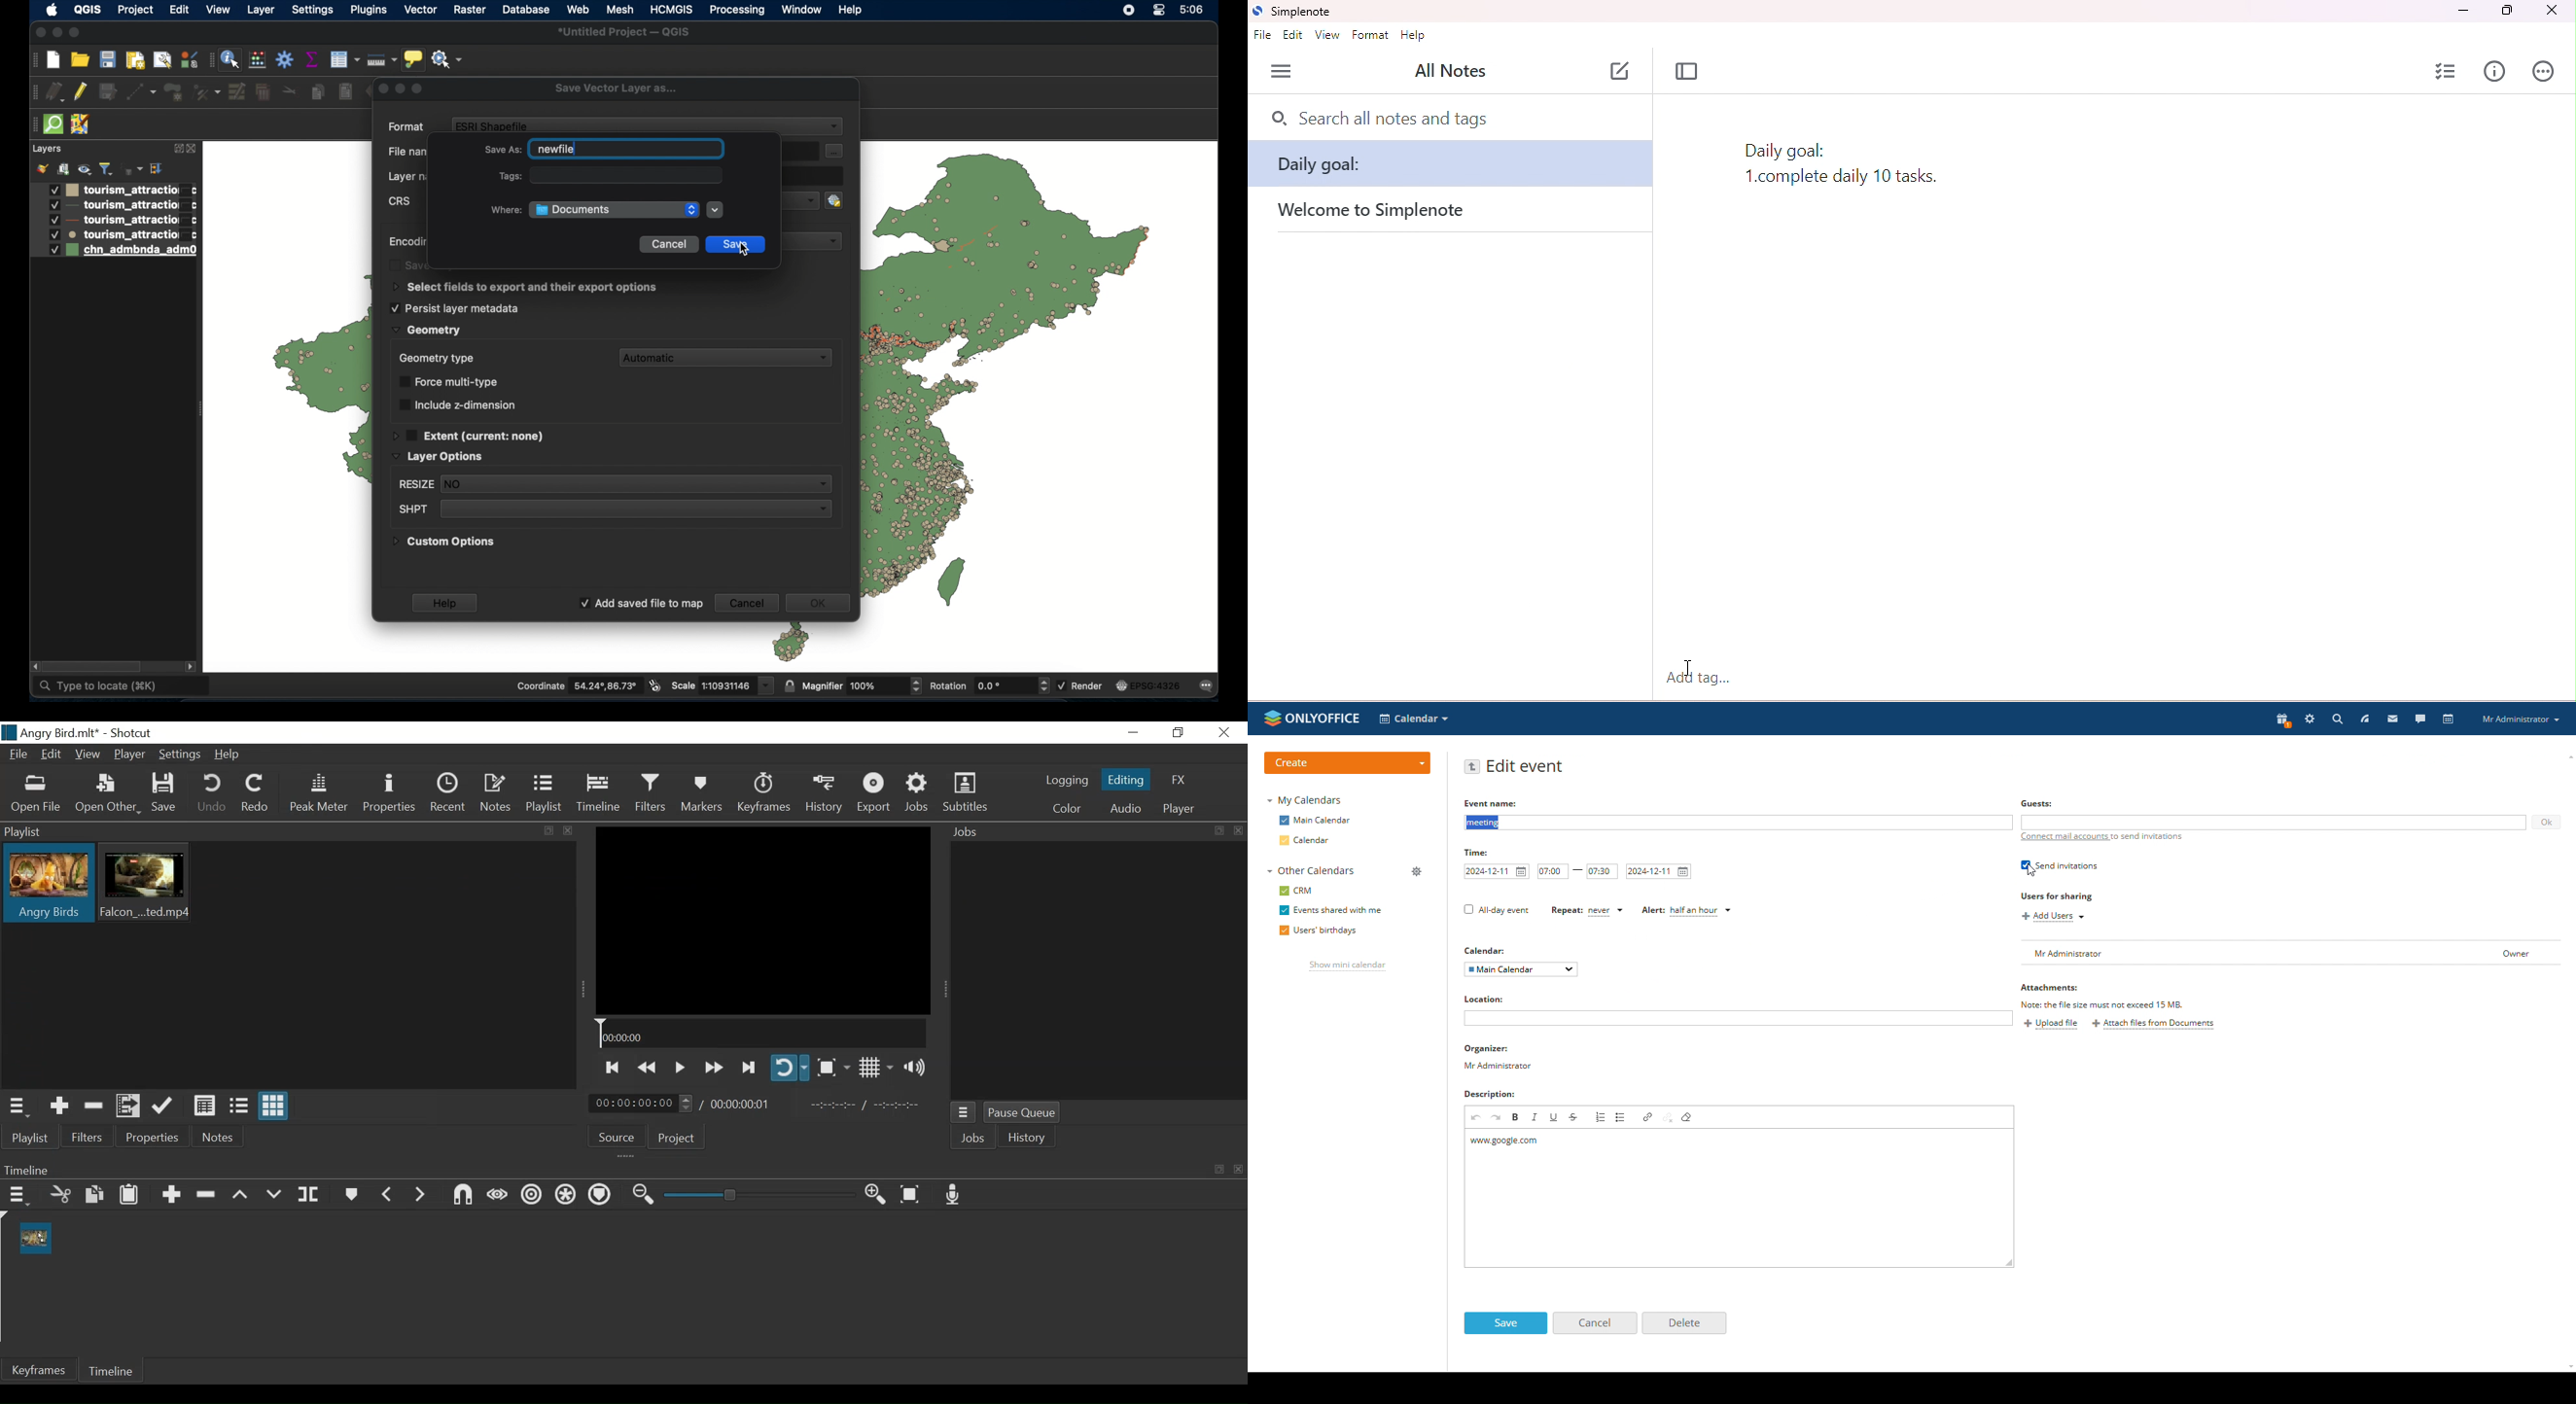 This screenshot has width=2576, height=1428. Describe the element at coordinates (1450, 70) in the screenshot. I see `all notes` at that location.